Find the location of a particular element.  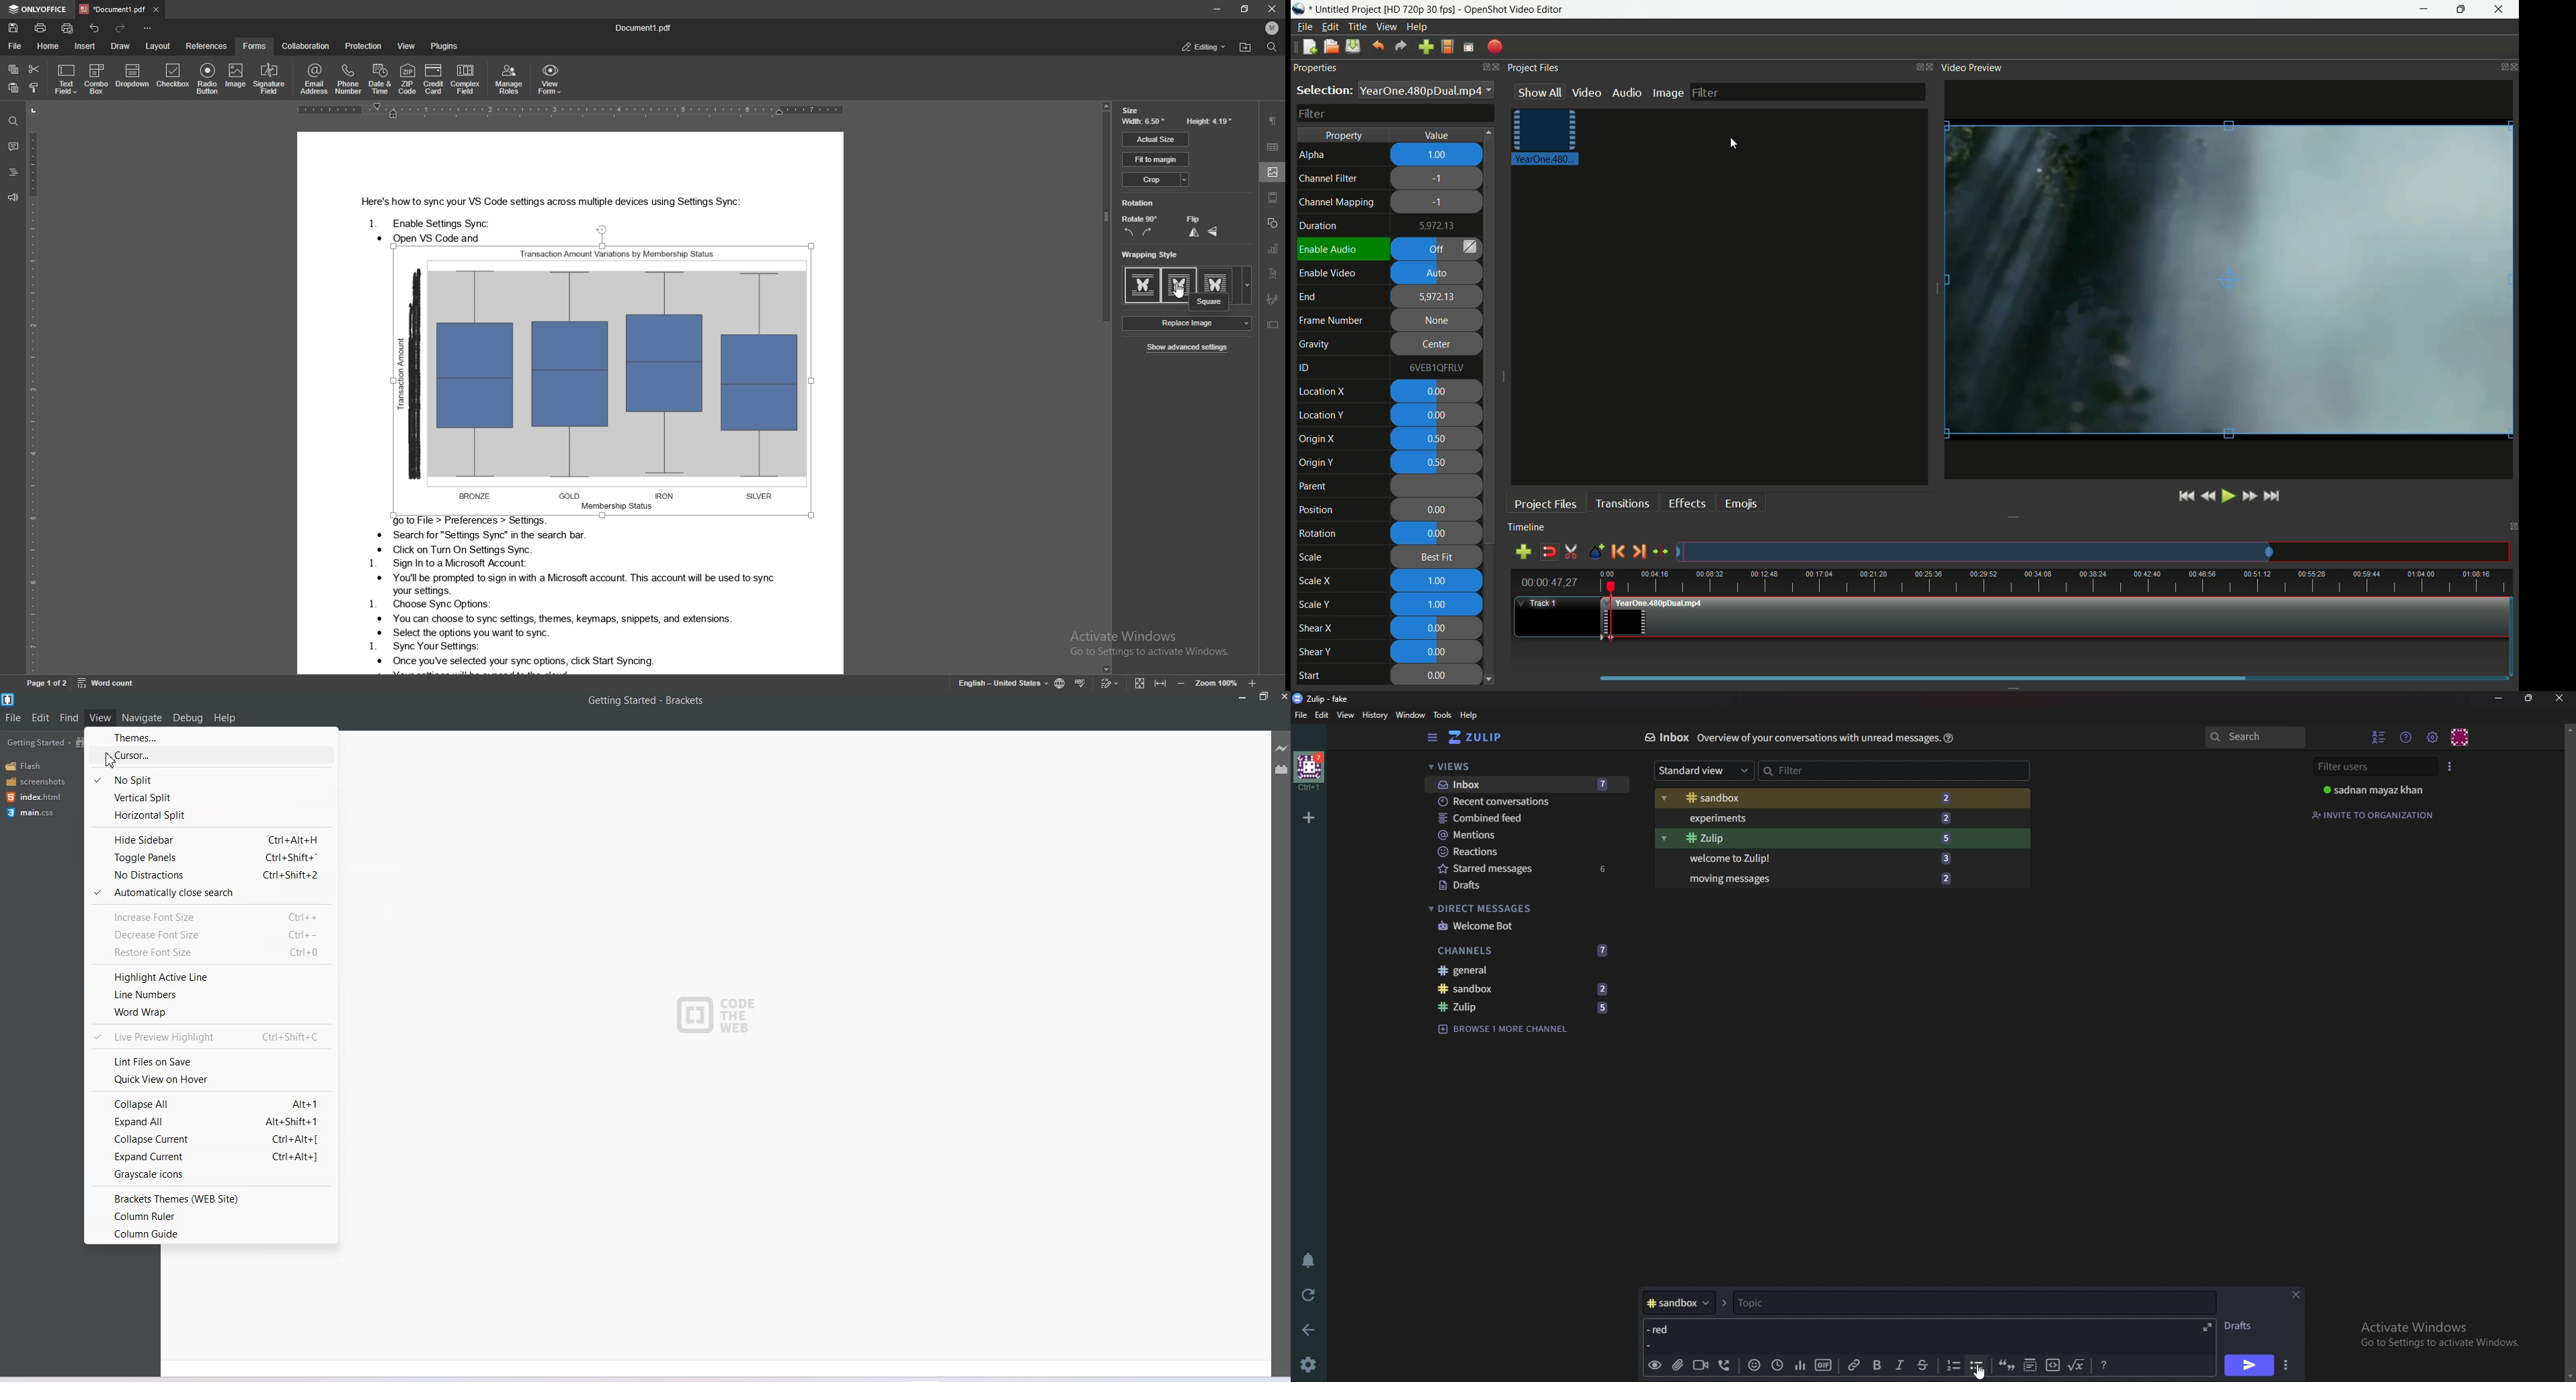

Help is located at coordinates (225, 718).